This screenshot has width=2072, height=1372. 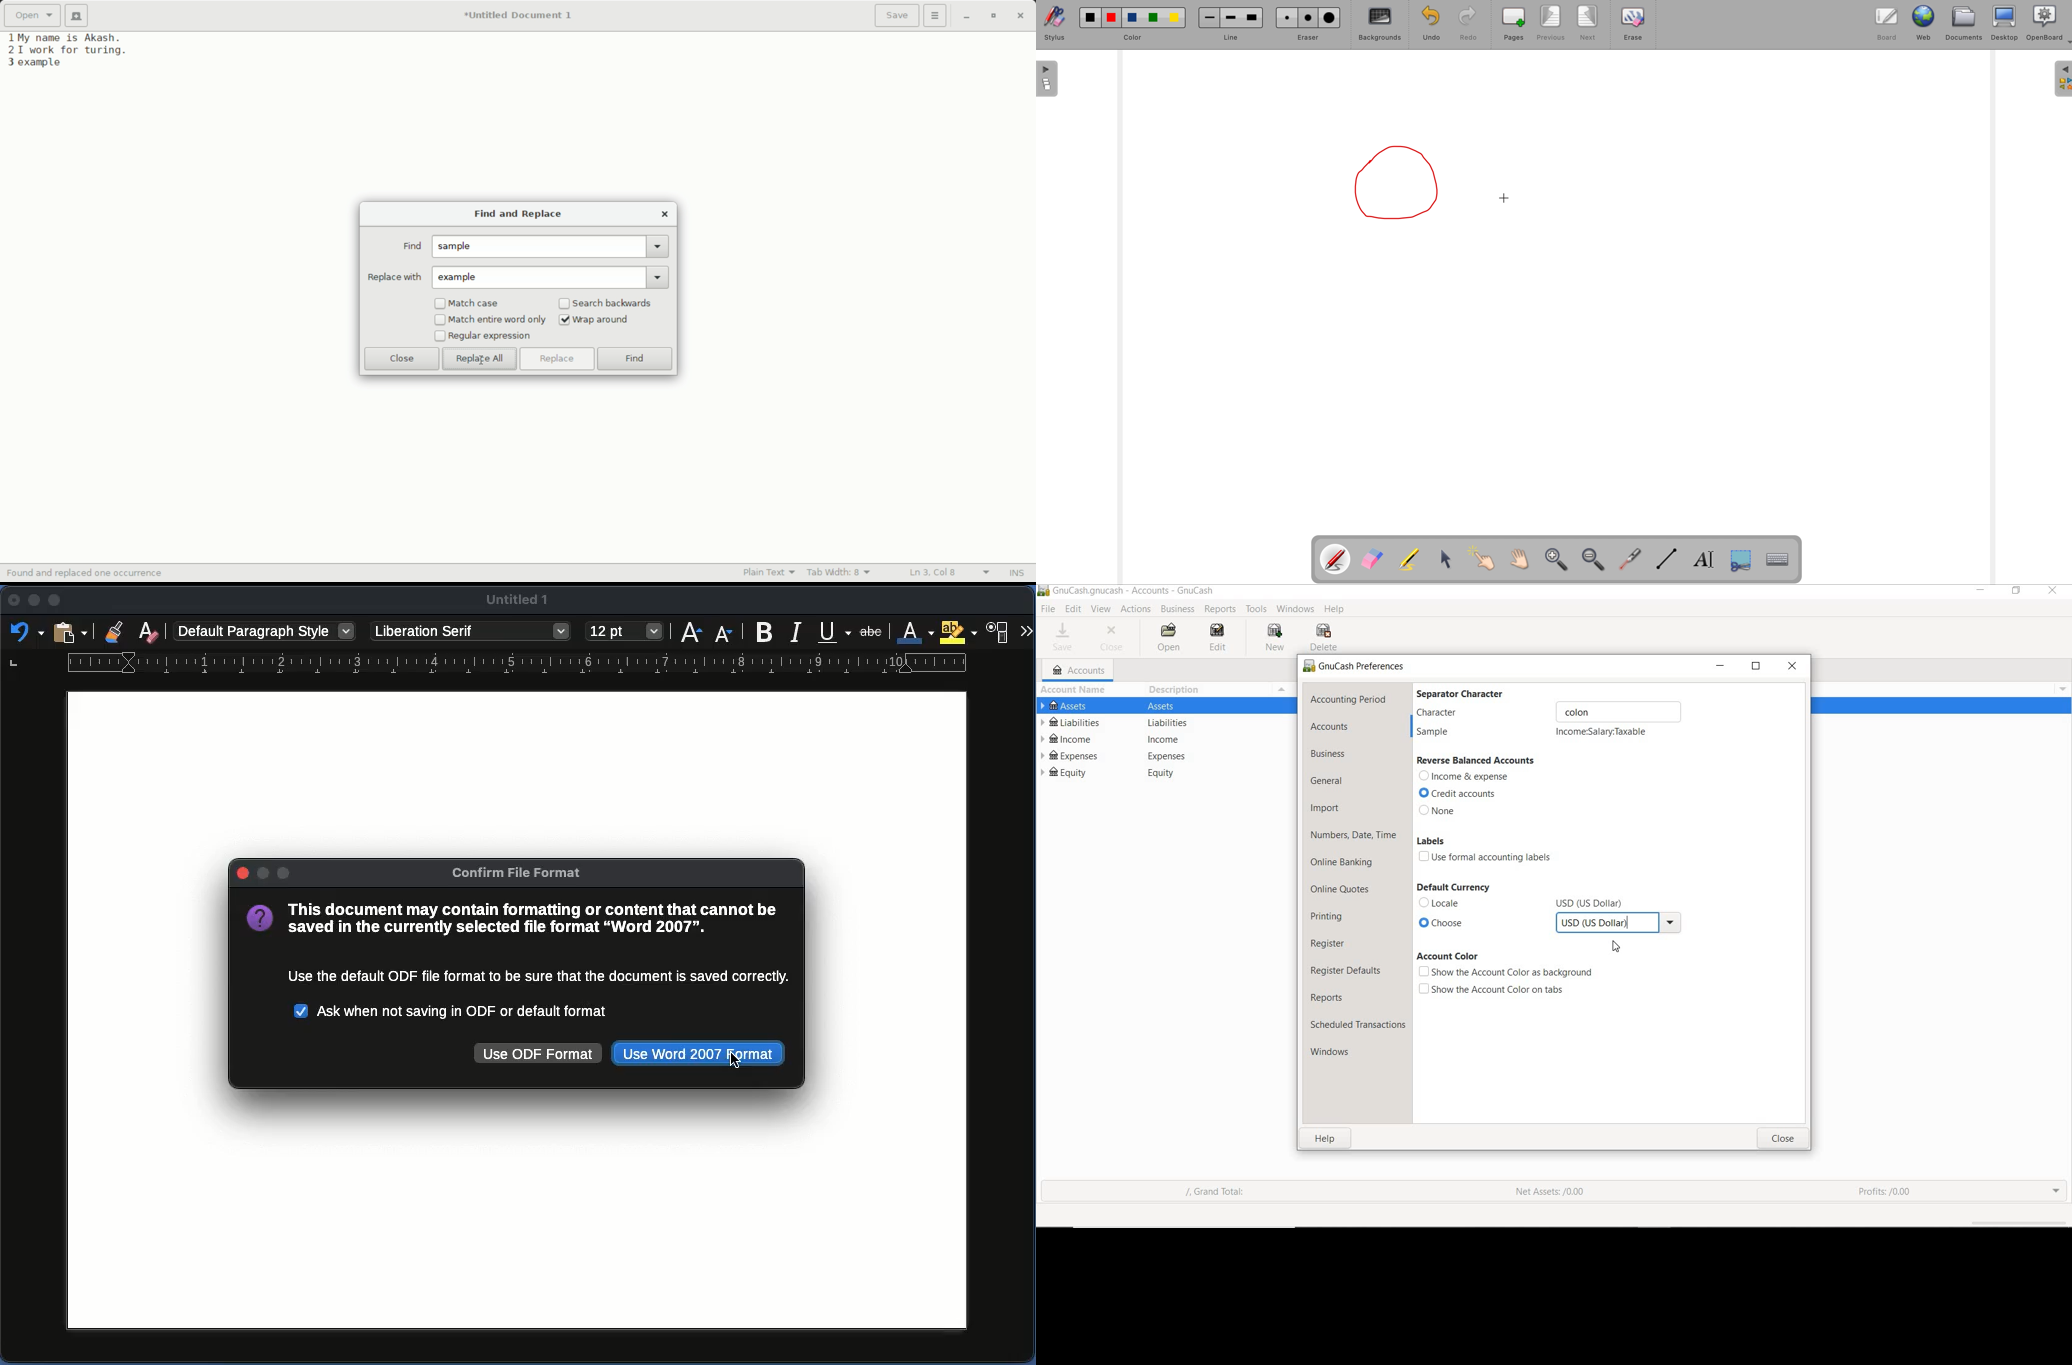 I want to click on Cursor, so click(x=734, y=1063).